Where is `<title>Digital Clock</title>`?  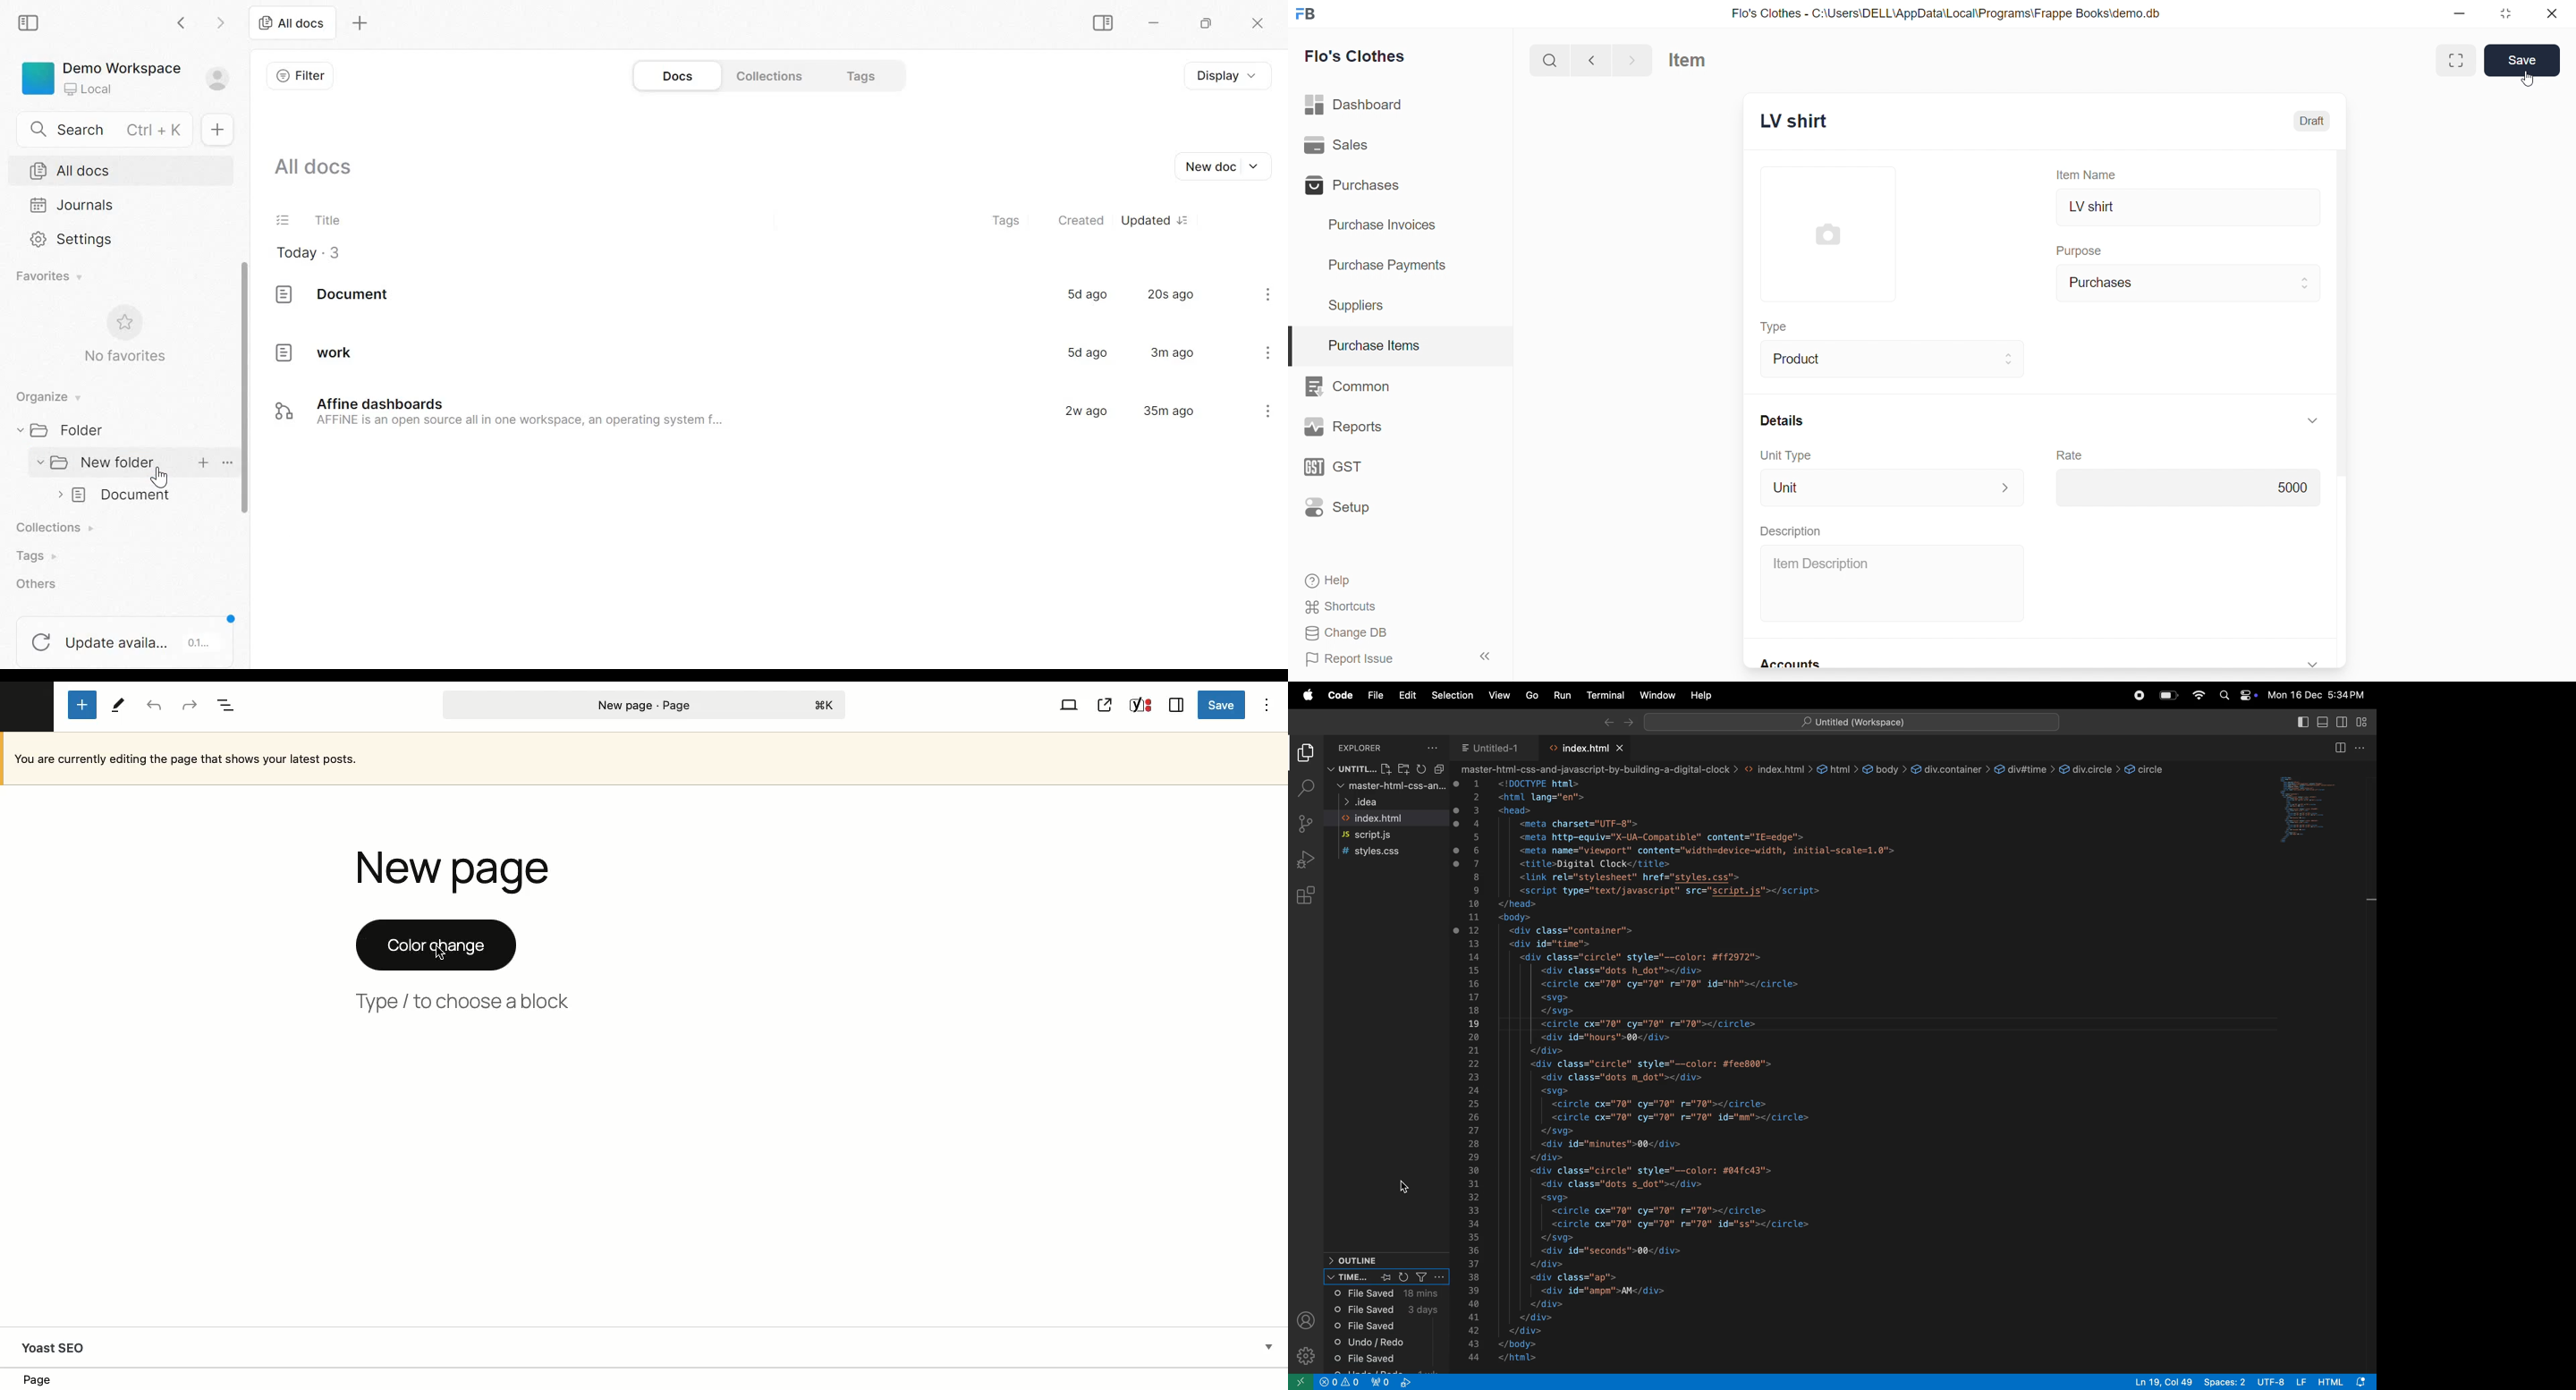 <title>Digital Clock</title> is located at coordinates (1601, 864).